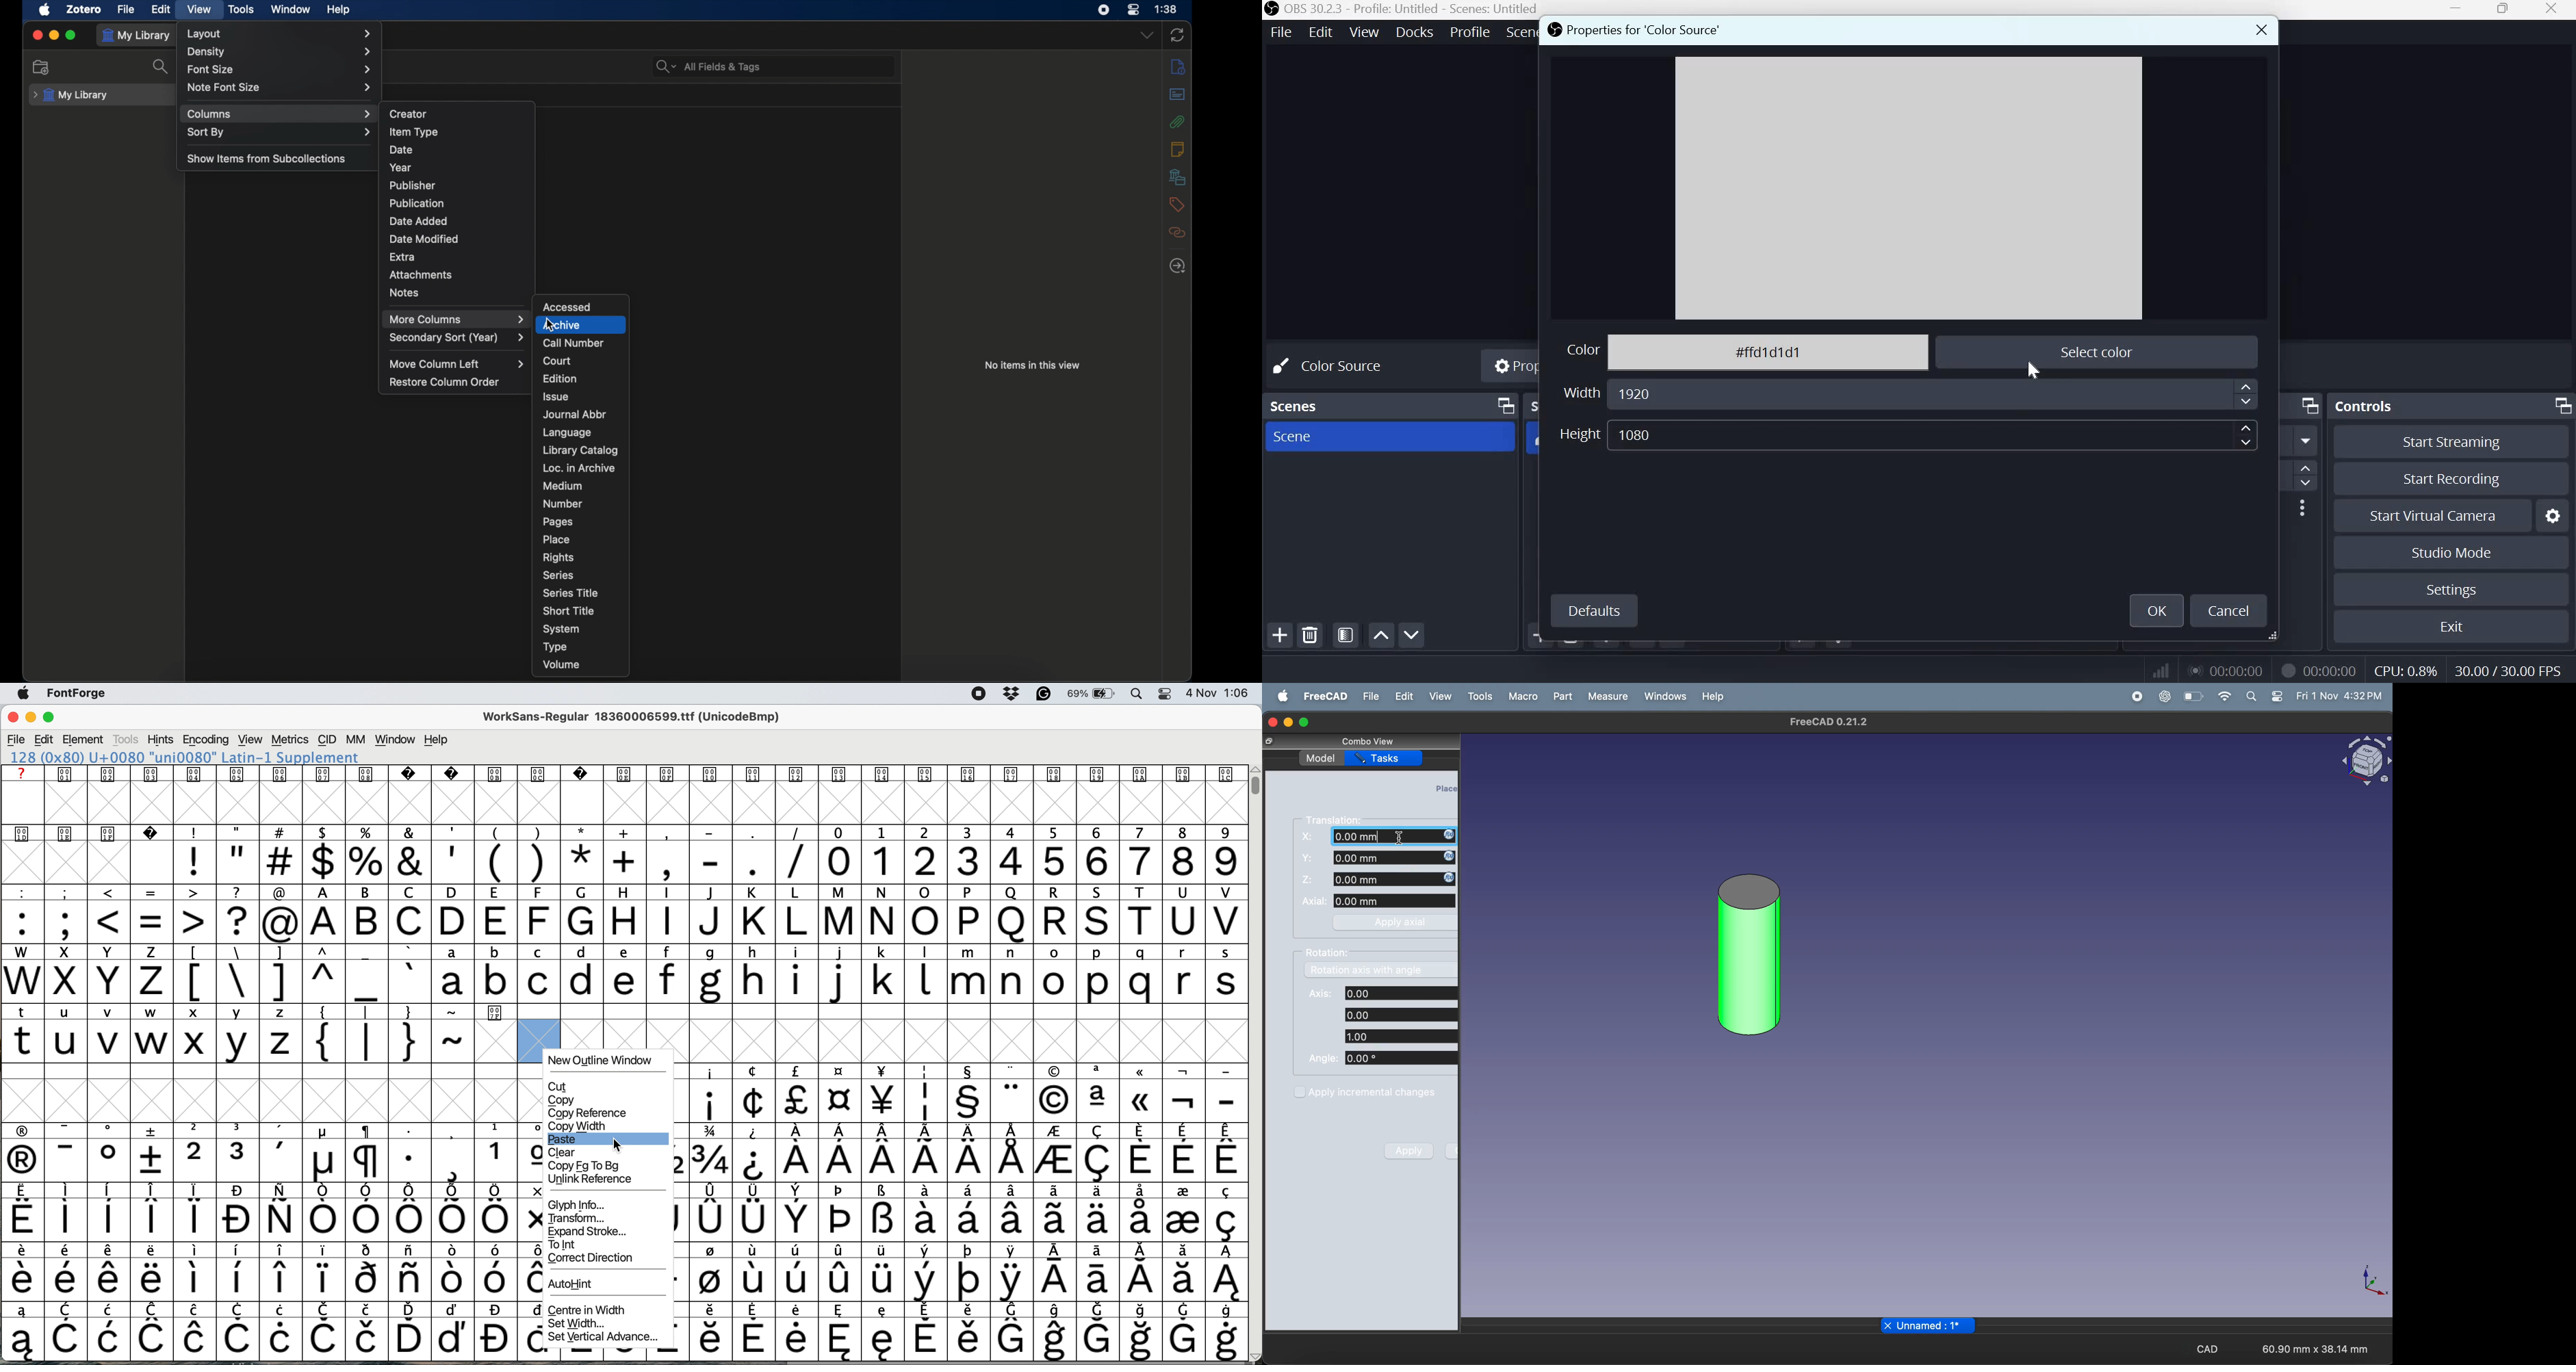 The image size is (2576, 1372). Describe the element at coordinates (598, 1180) in the screenshot. I see `unlink reference` at that location.